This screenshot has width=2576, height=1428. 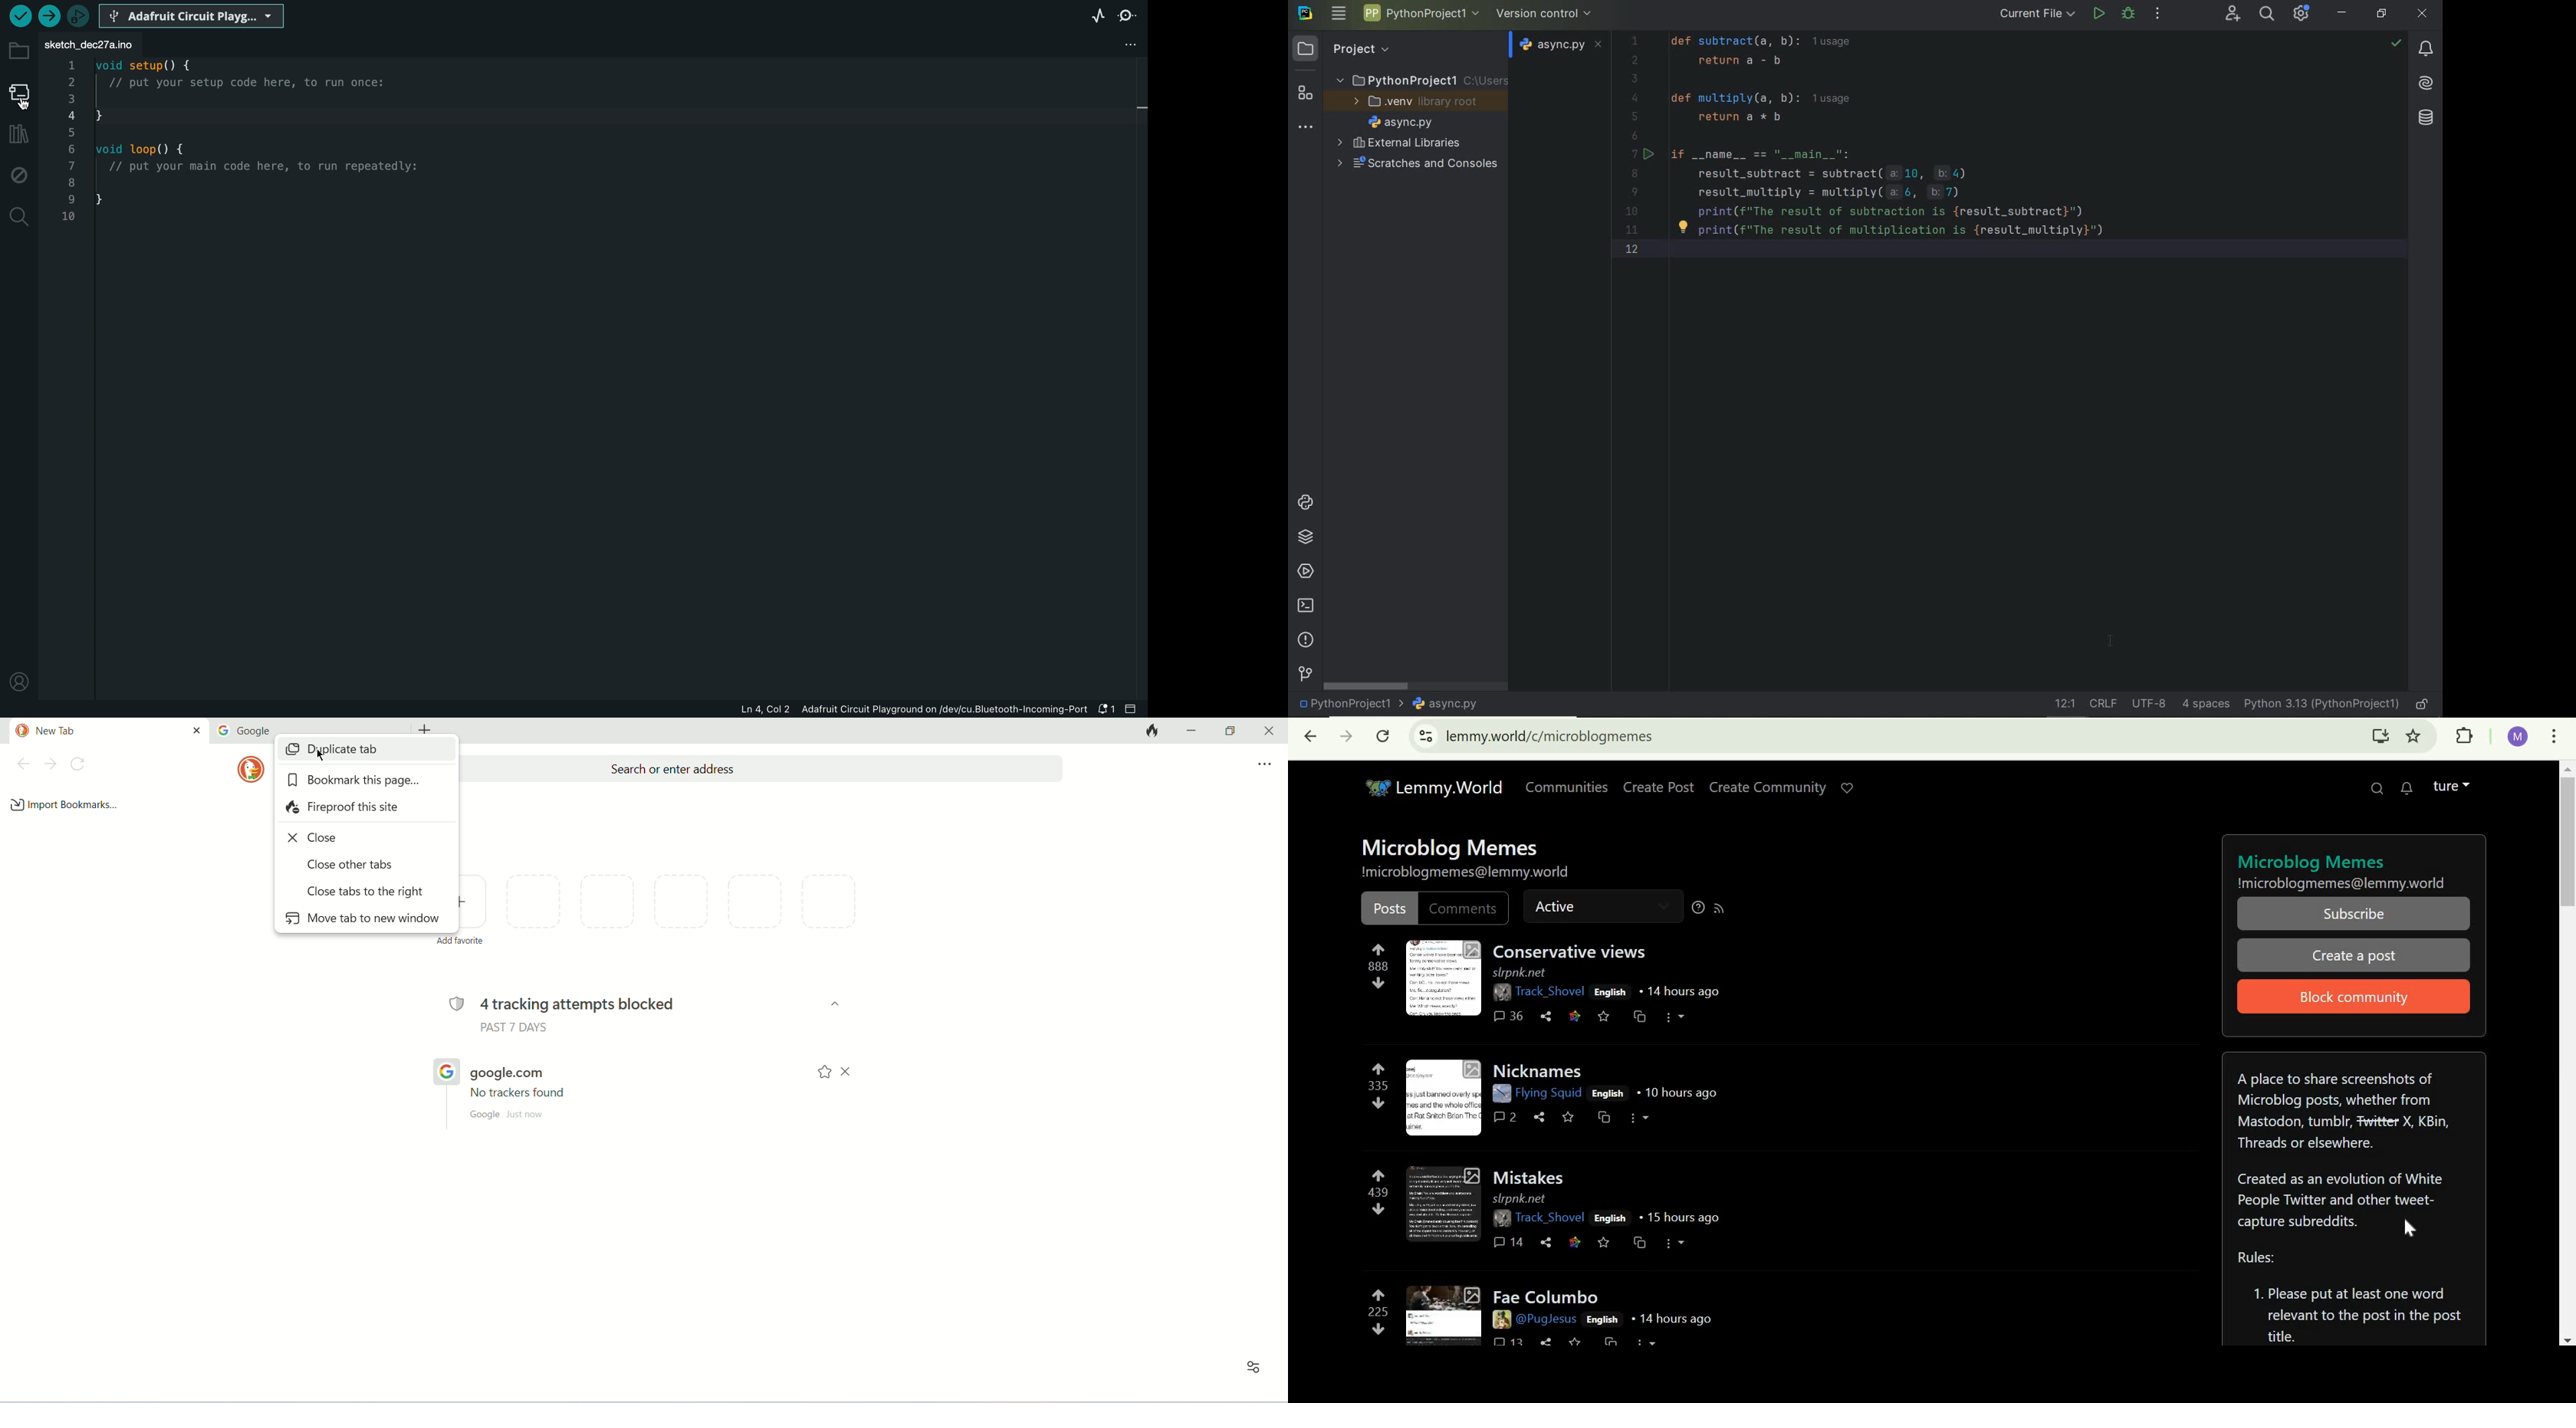 What do you see at coordinates (1606, 1117) in the screenshot?
I see `cross-post` at bounding box center [1606, 1117].